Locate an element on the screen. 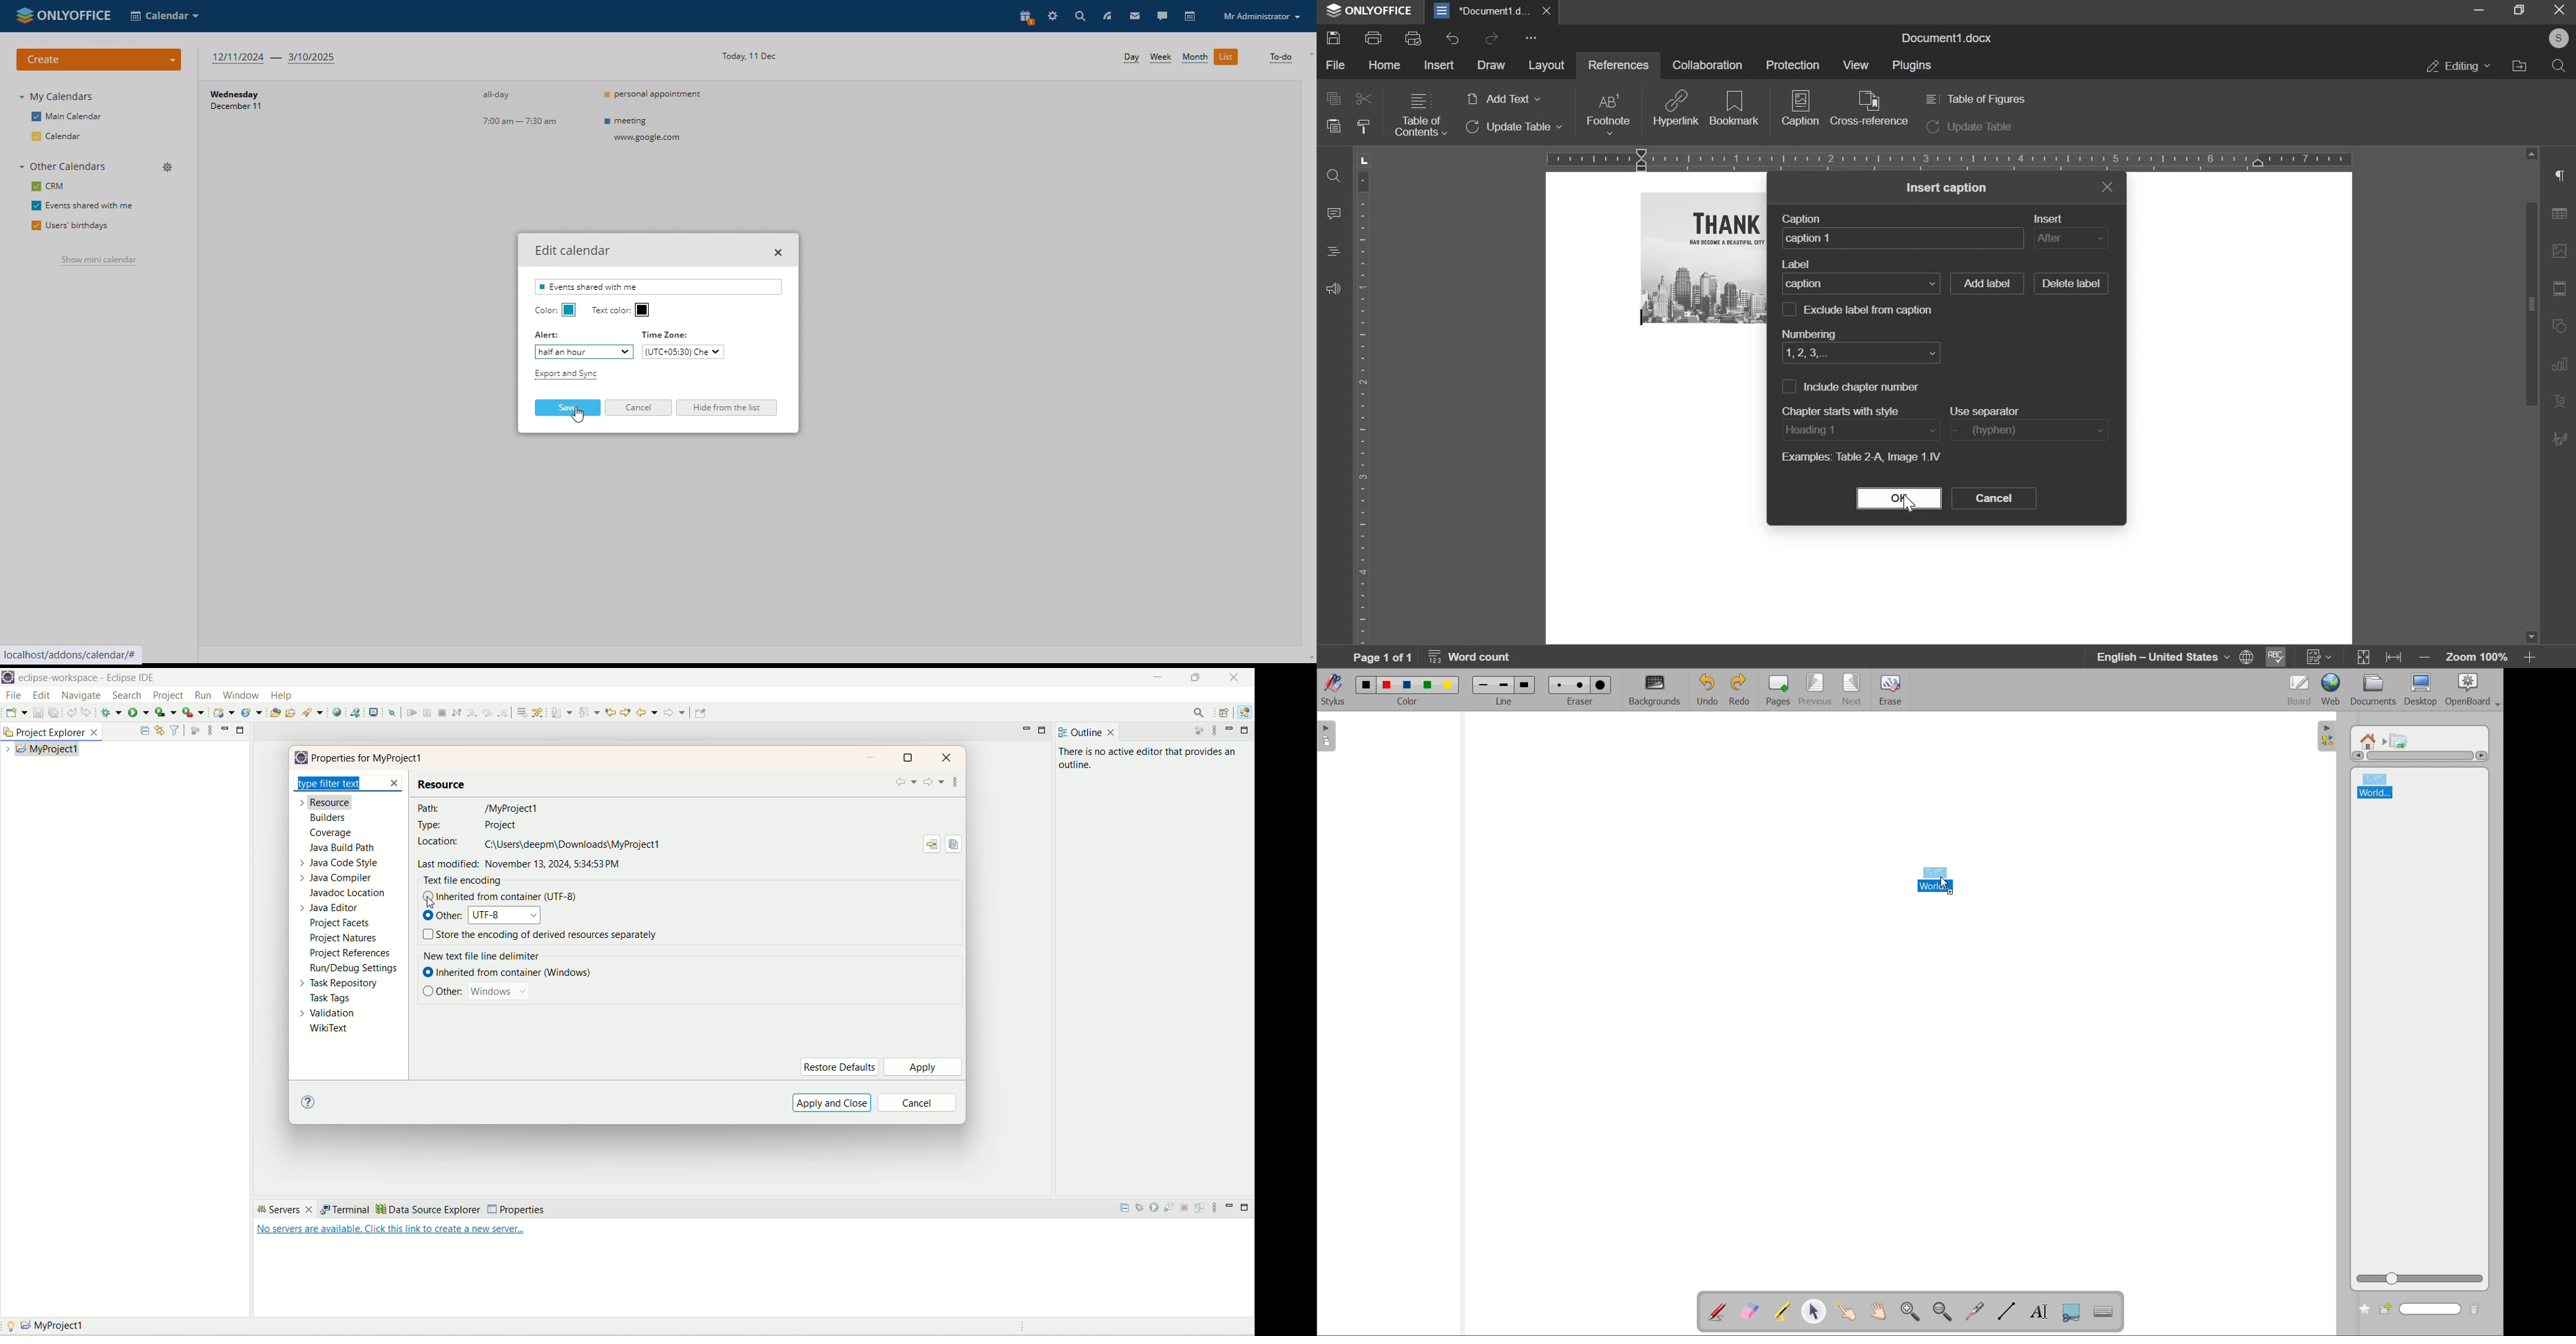 Image resolution: width=2576 pixels, height=1344 pixels. open task is located at coordinates (291, 712).